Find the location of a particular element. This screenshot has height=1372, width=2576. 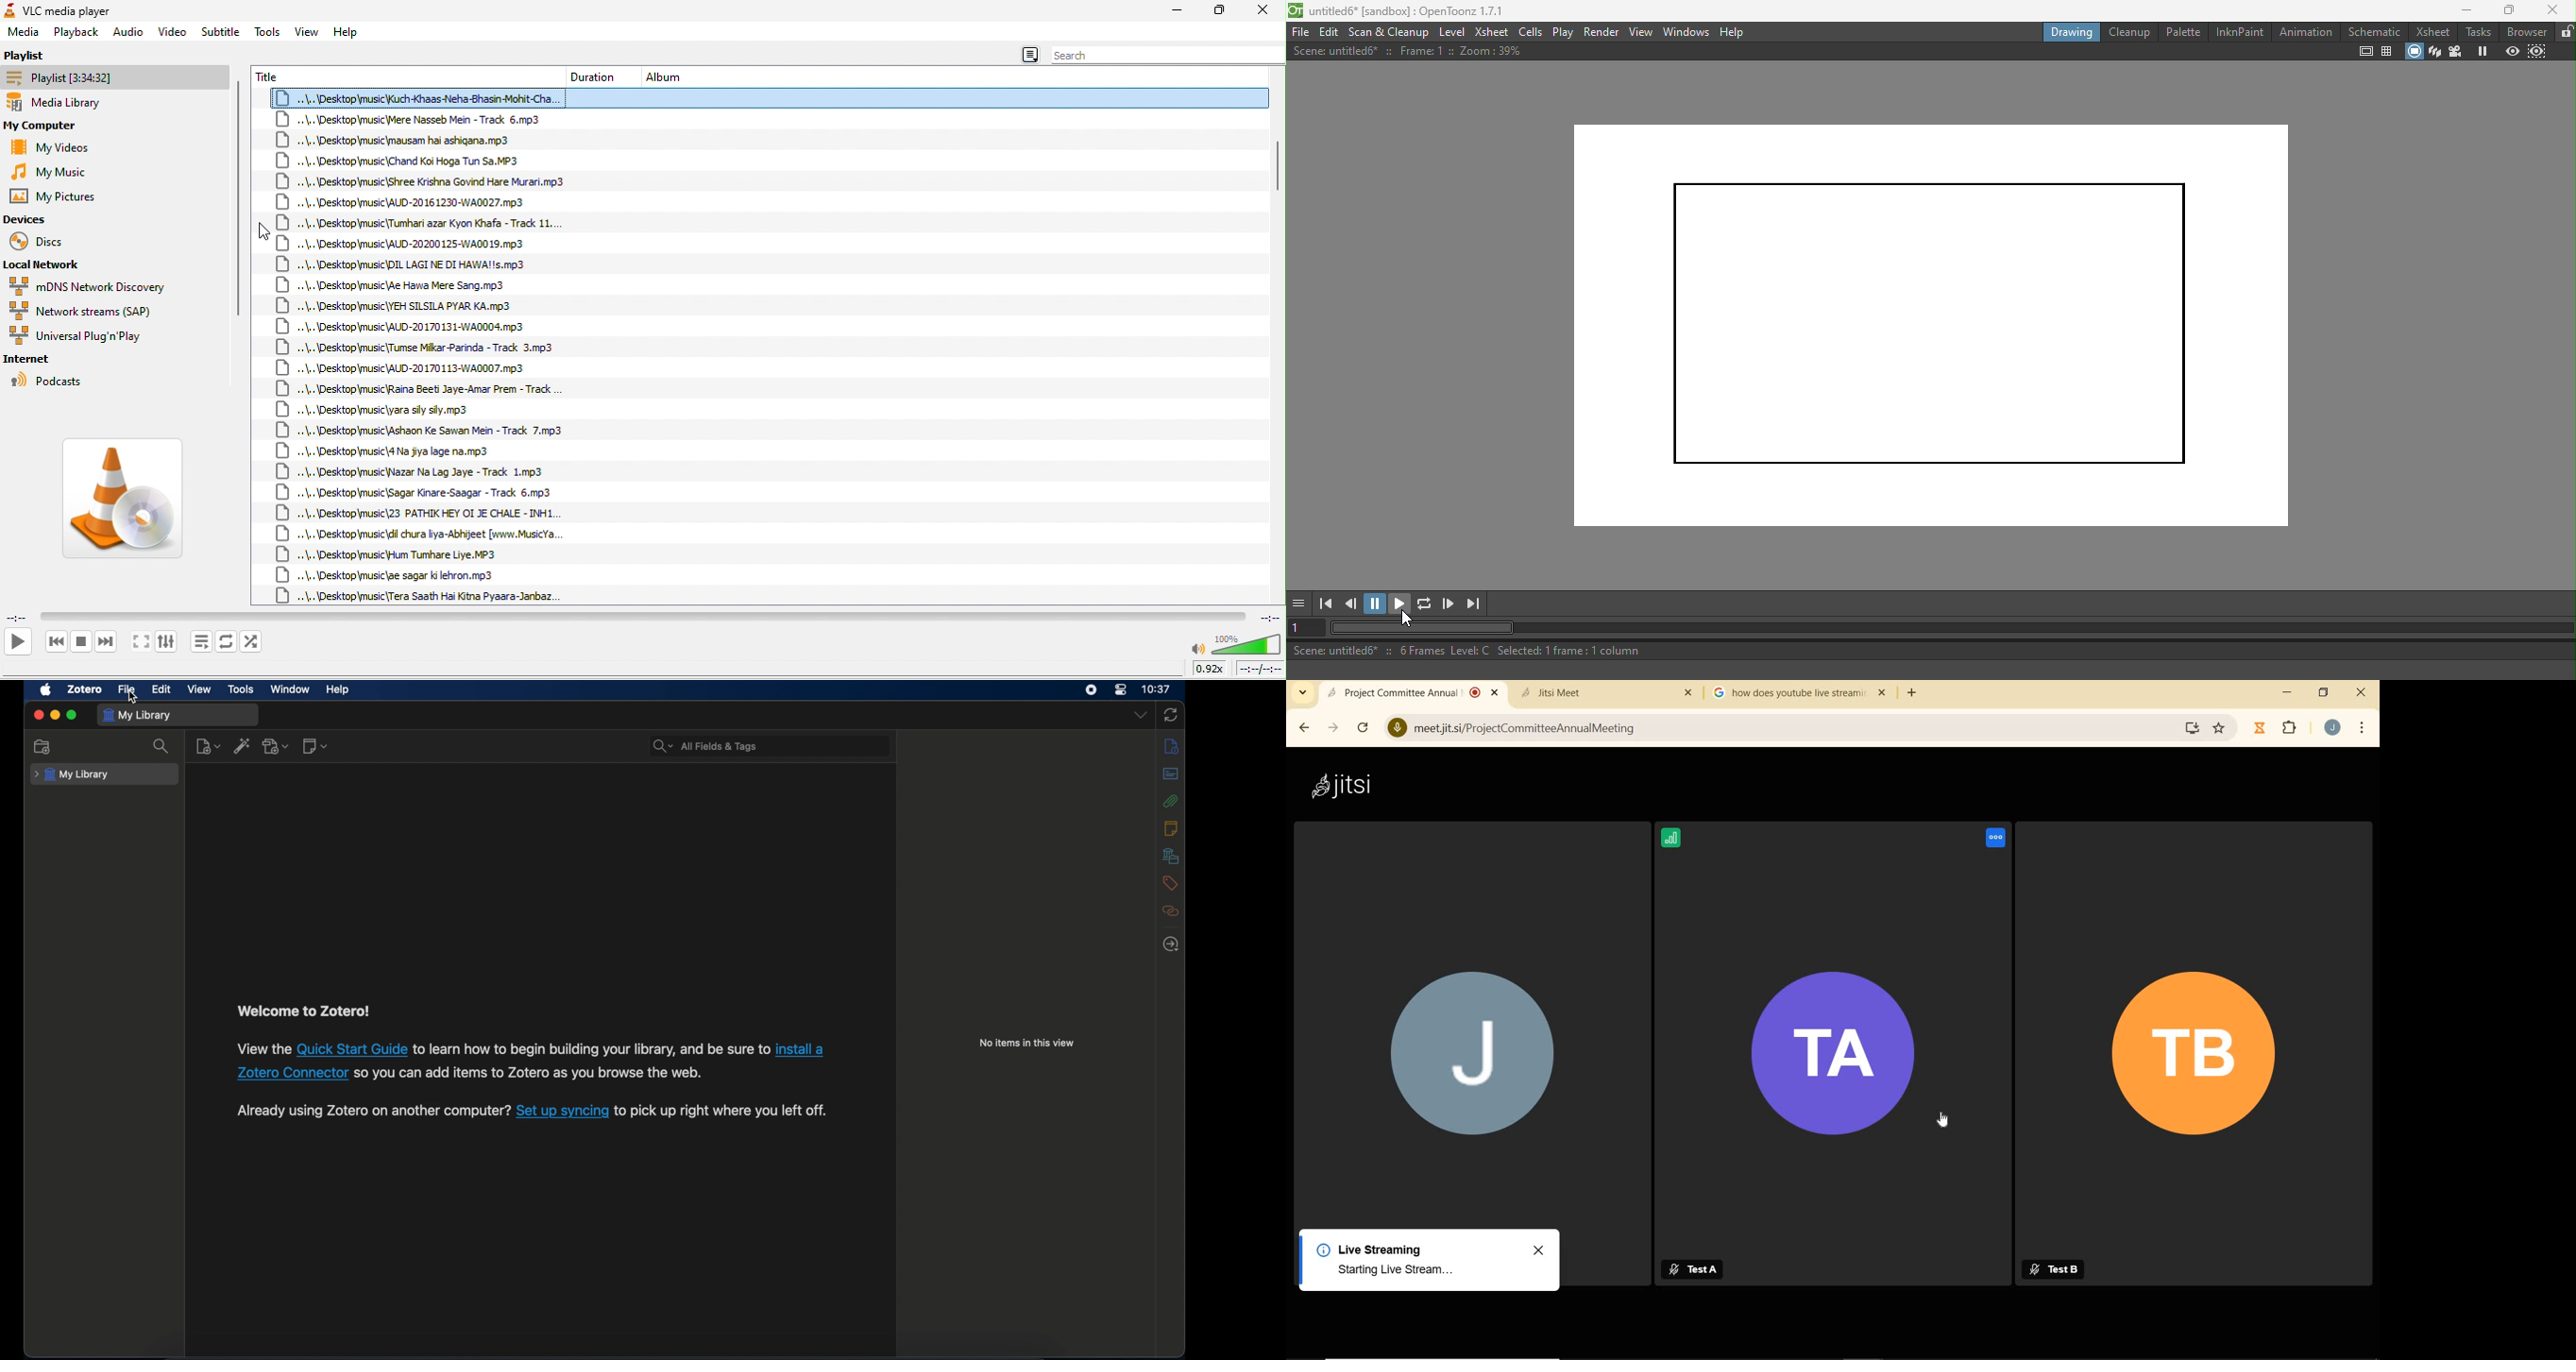

media is located at coordinates (24, 33).